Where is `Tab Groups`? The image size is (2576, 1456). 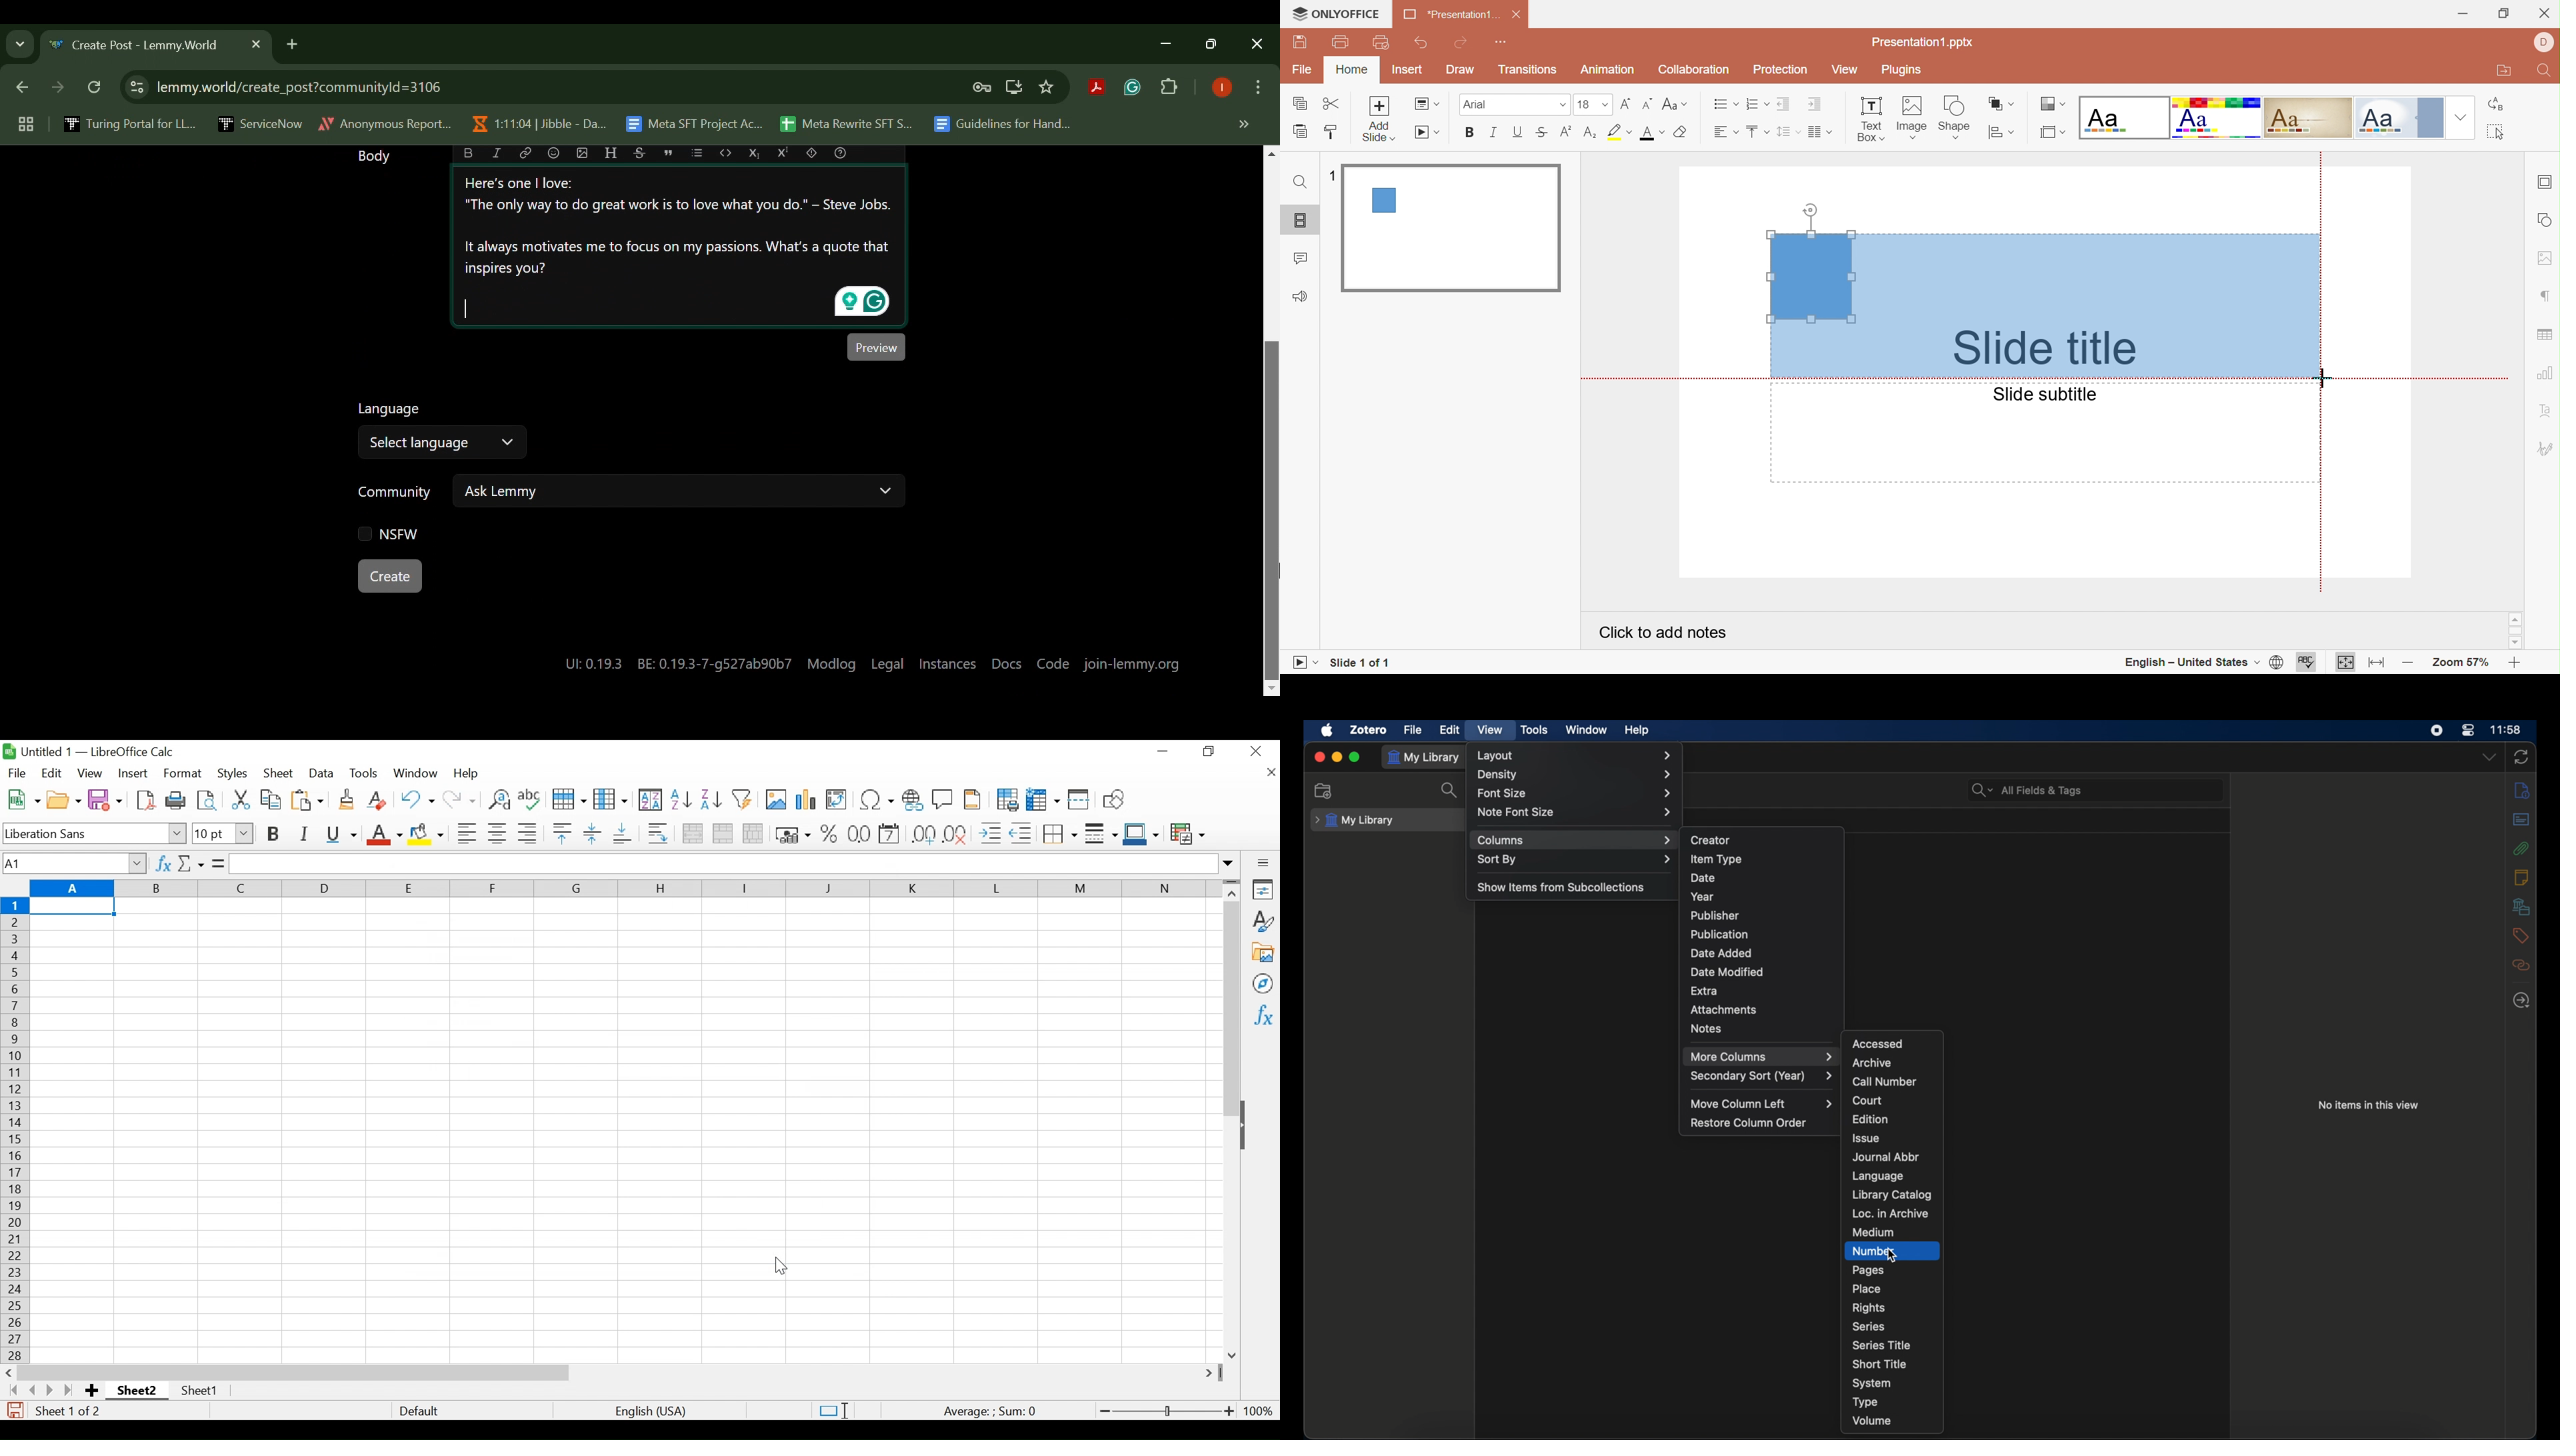 Tab Groups is located at coordinates (23, 125).